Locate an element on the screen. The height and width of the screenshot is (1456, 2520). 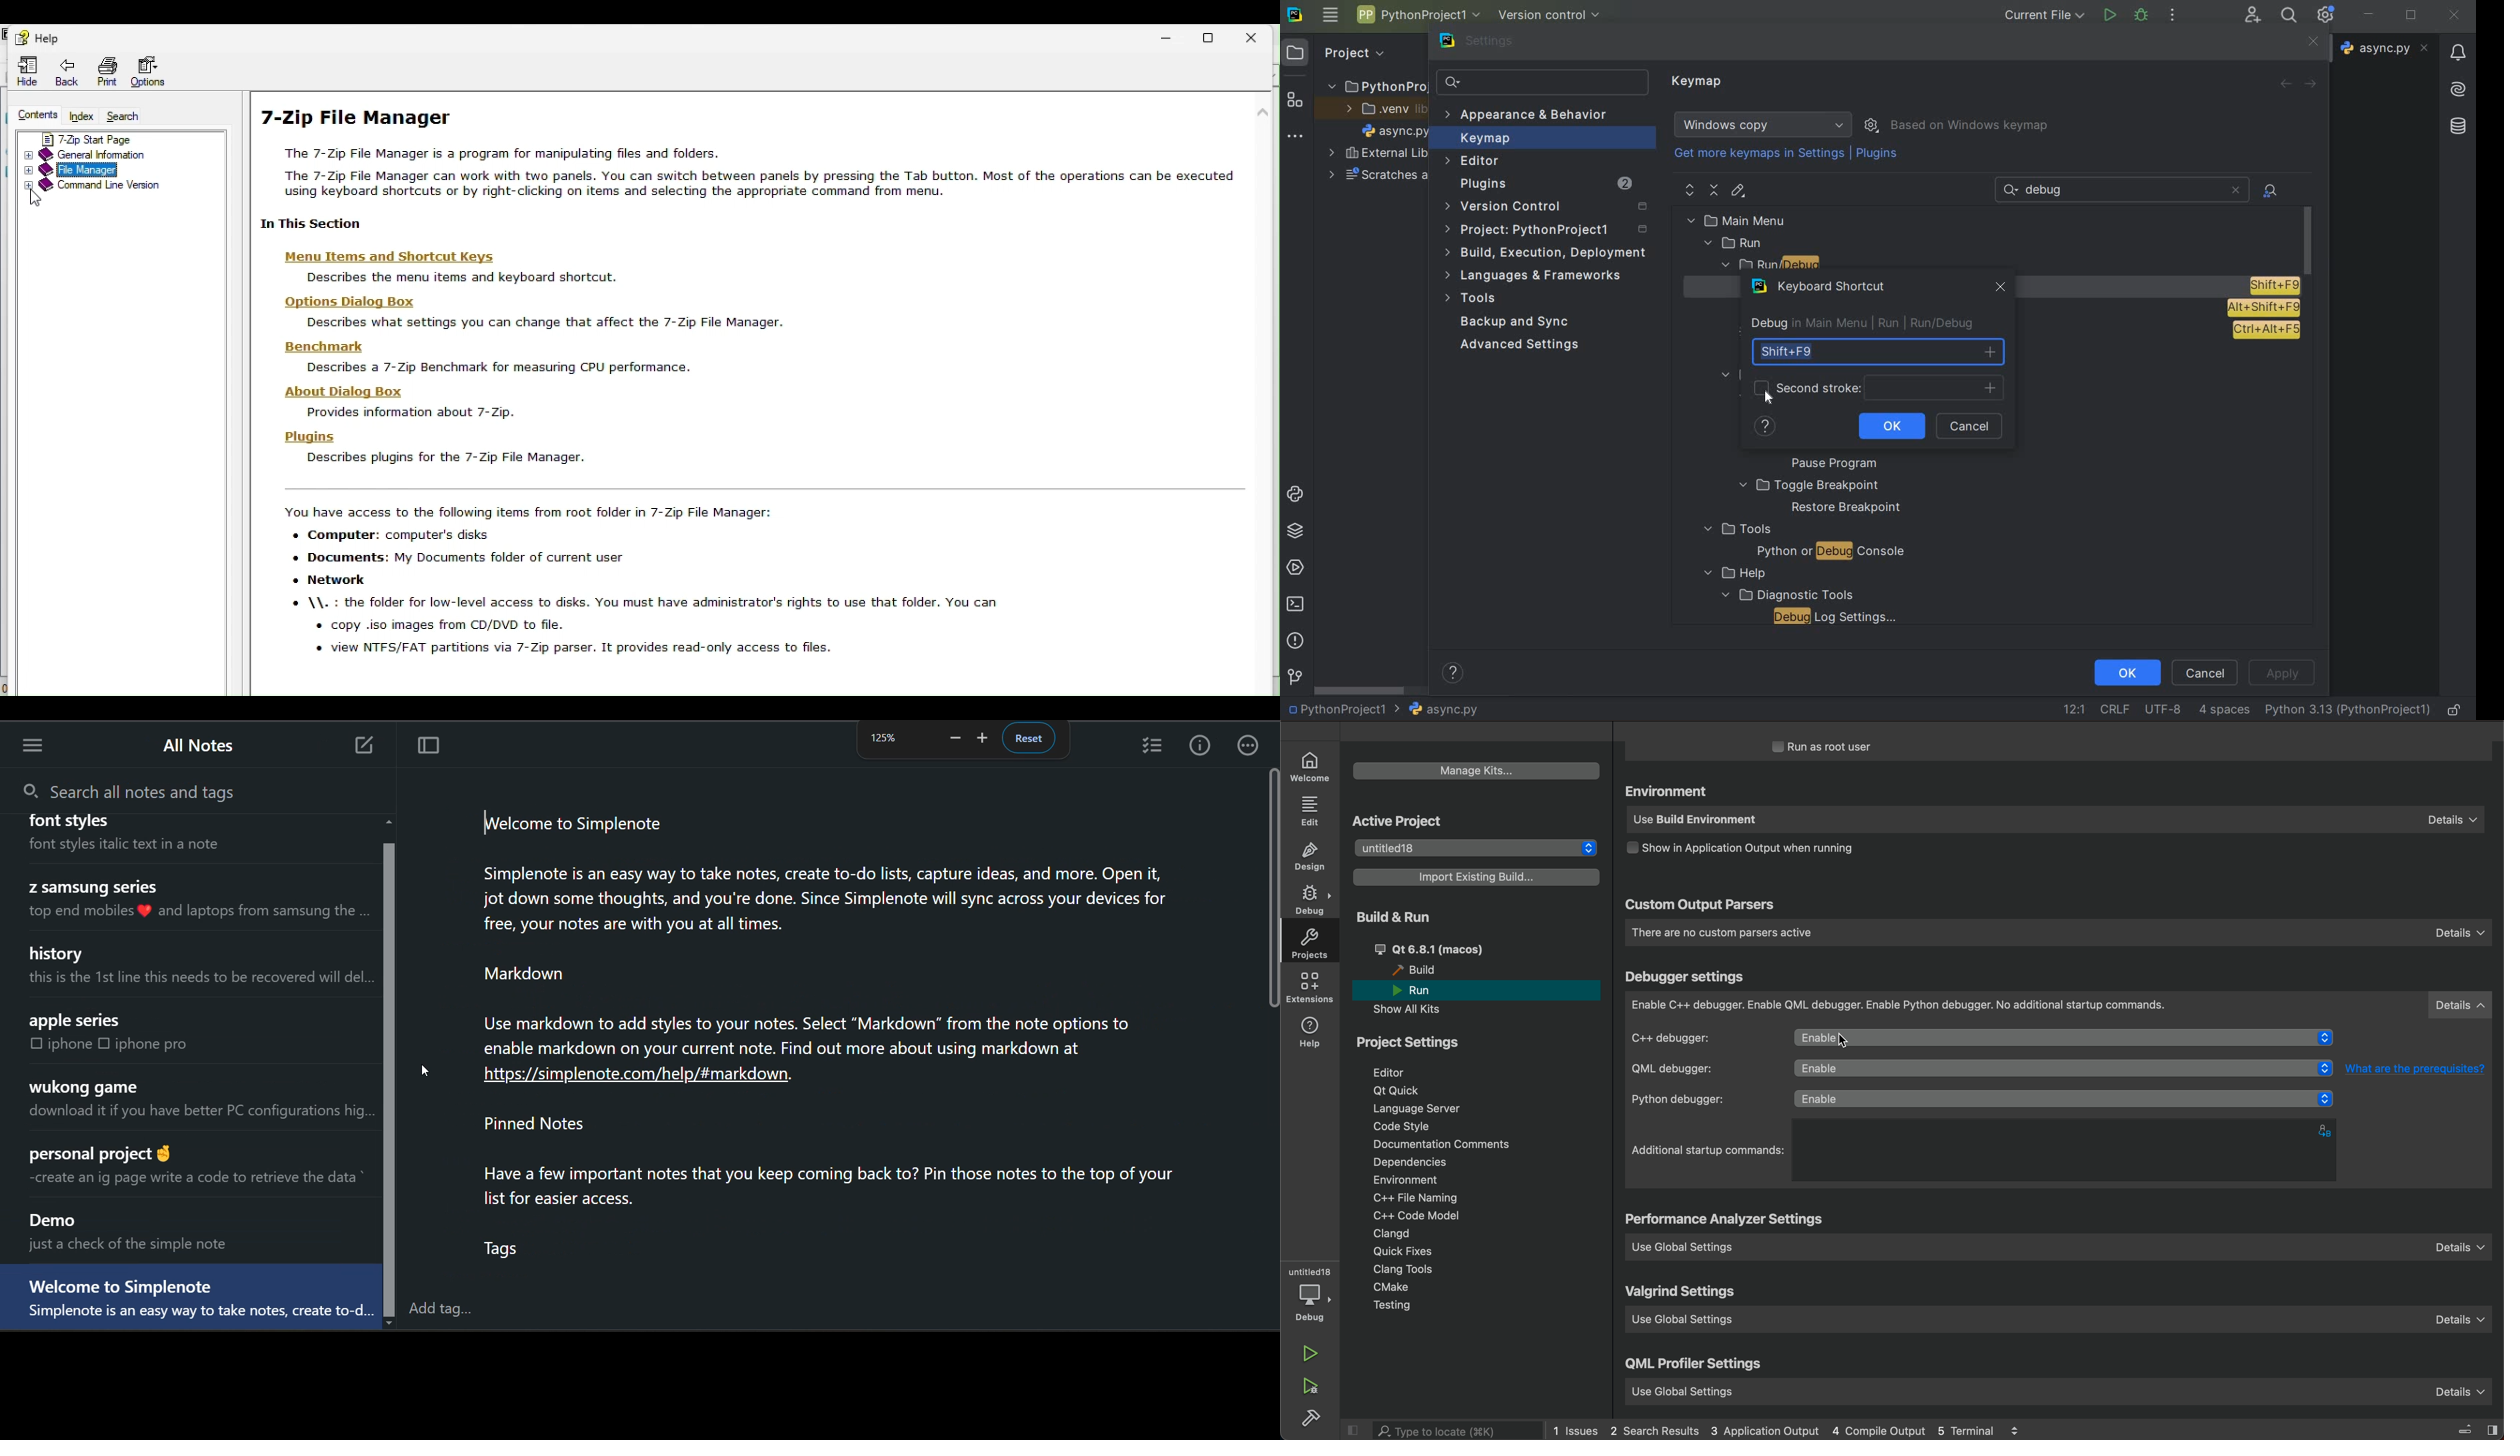
file encoding is located at coordinates (2165, 708).